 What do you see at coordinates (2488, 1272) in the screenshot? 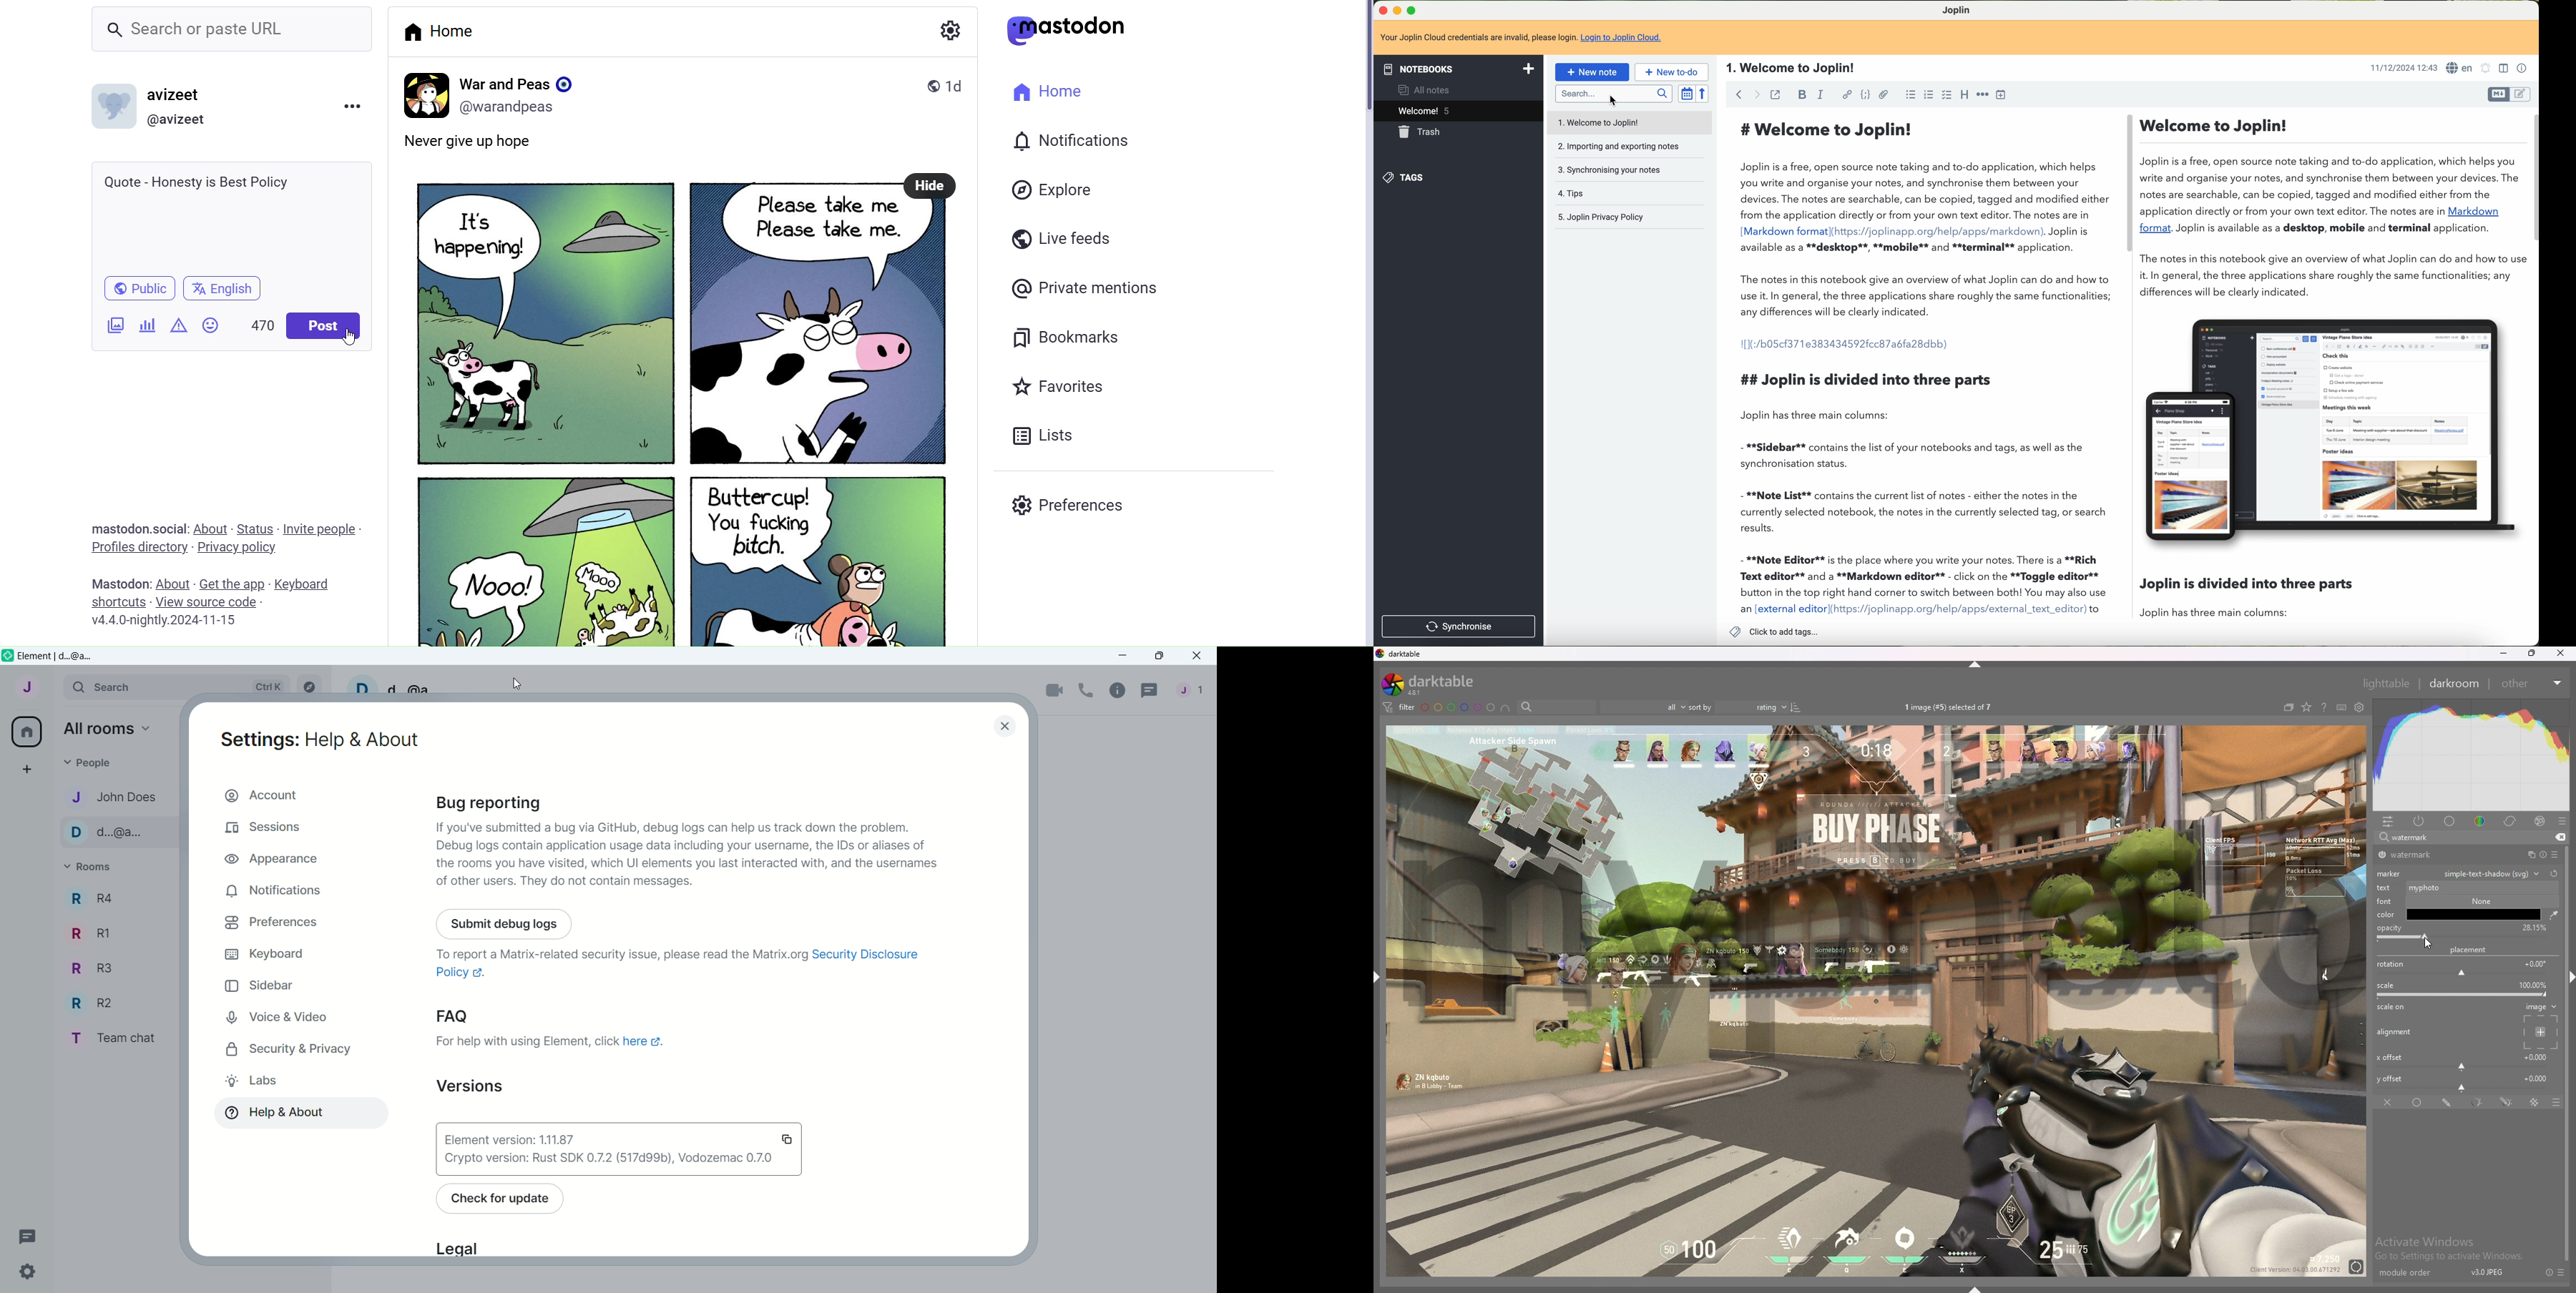
I see `version` at bounding box center [2488, 1272].